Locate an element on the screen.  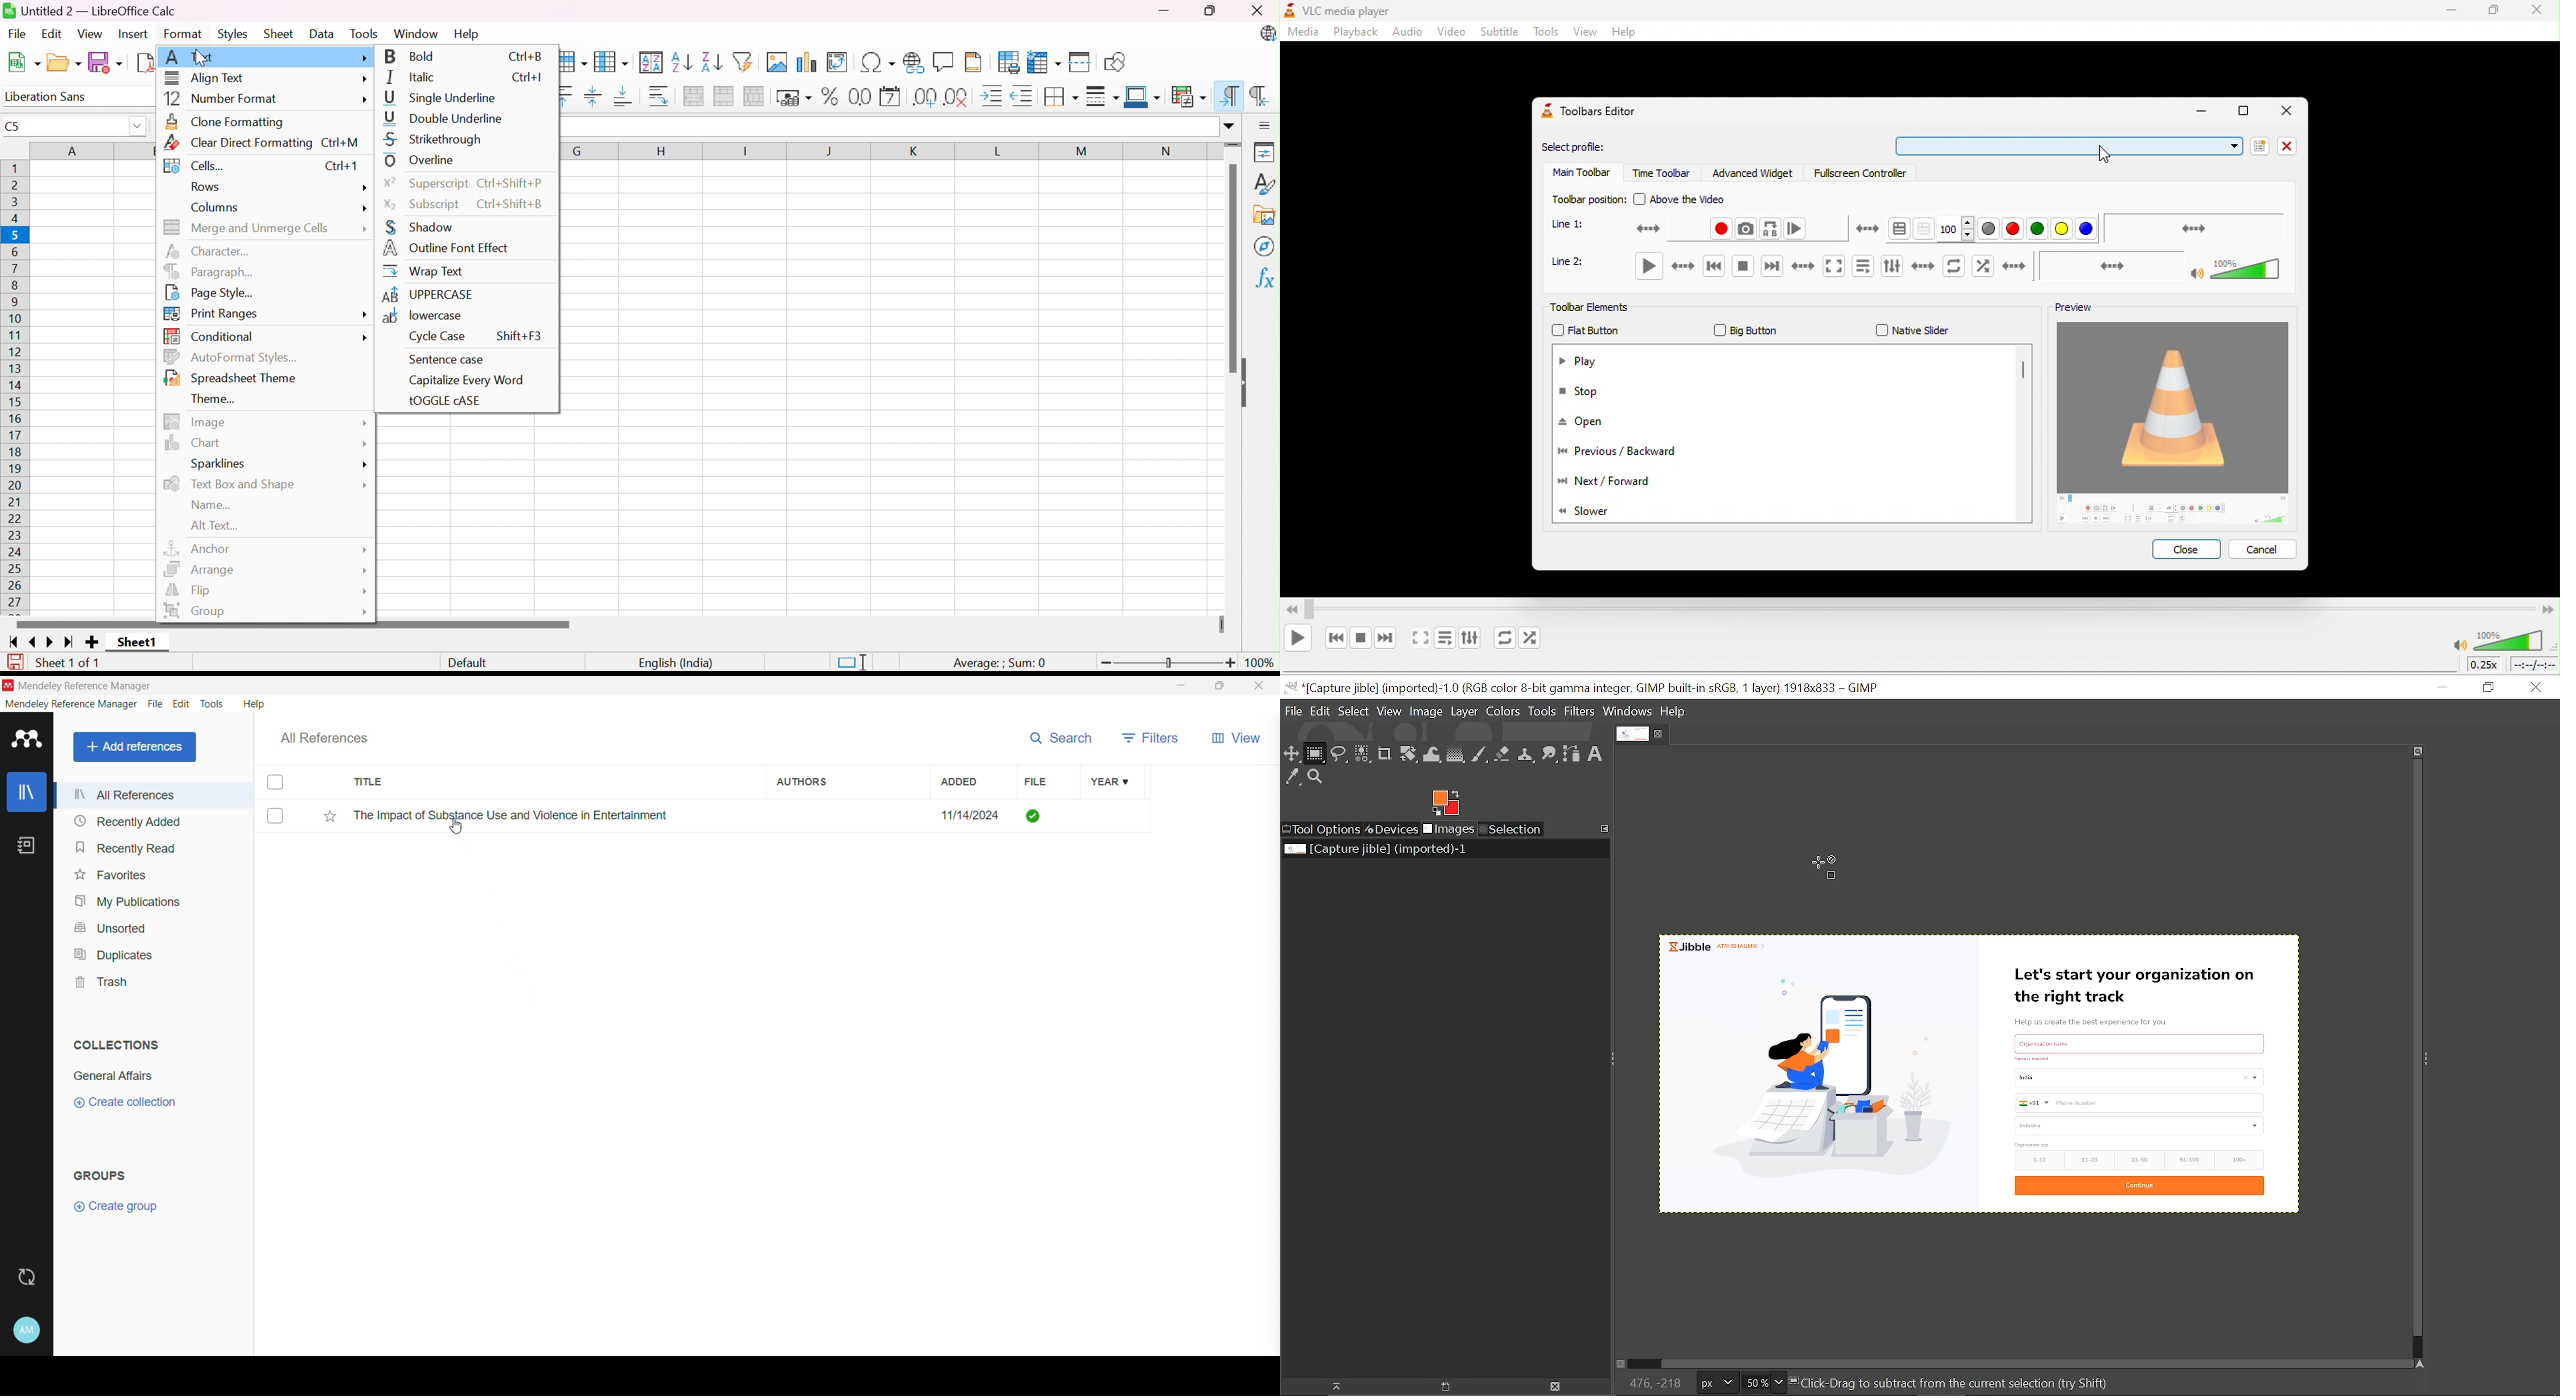
Filters is located at coordinates (1152, 739).